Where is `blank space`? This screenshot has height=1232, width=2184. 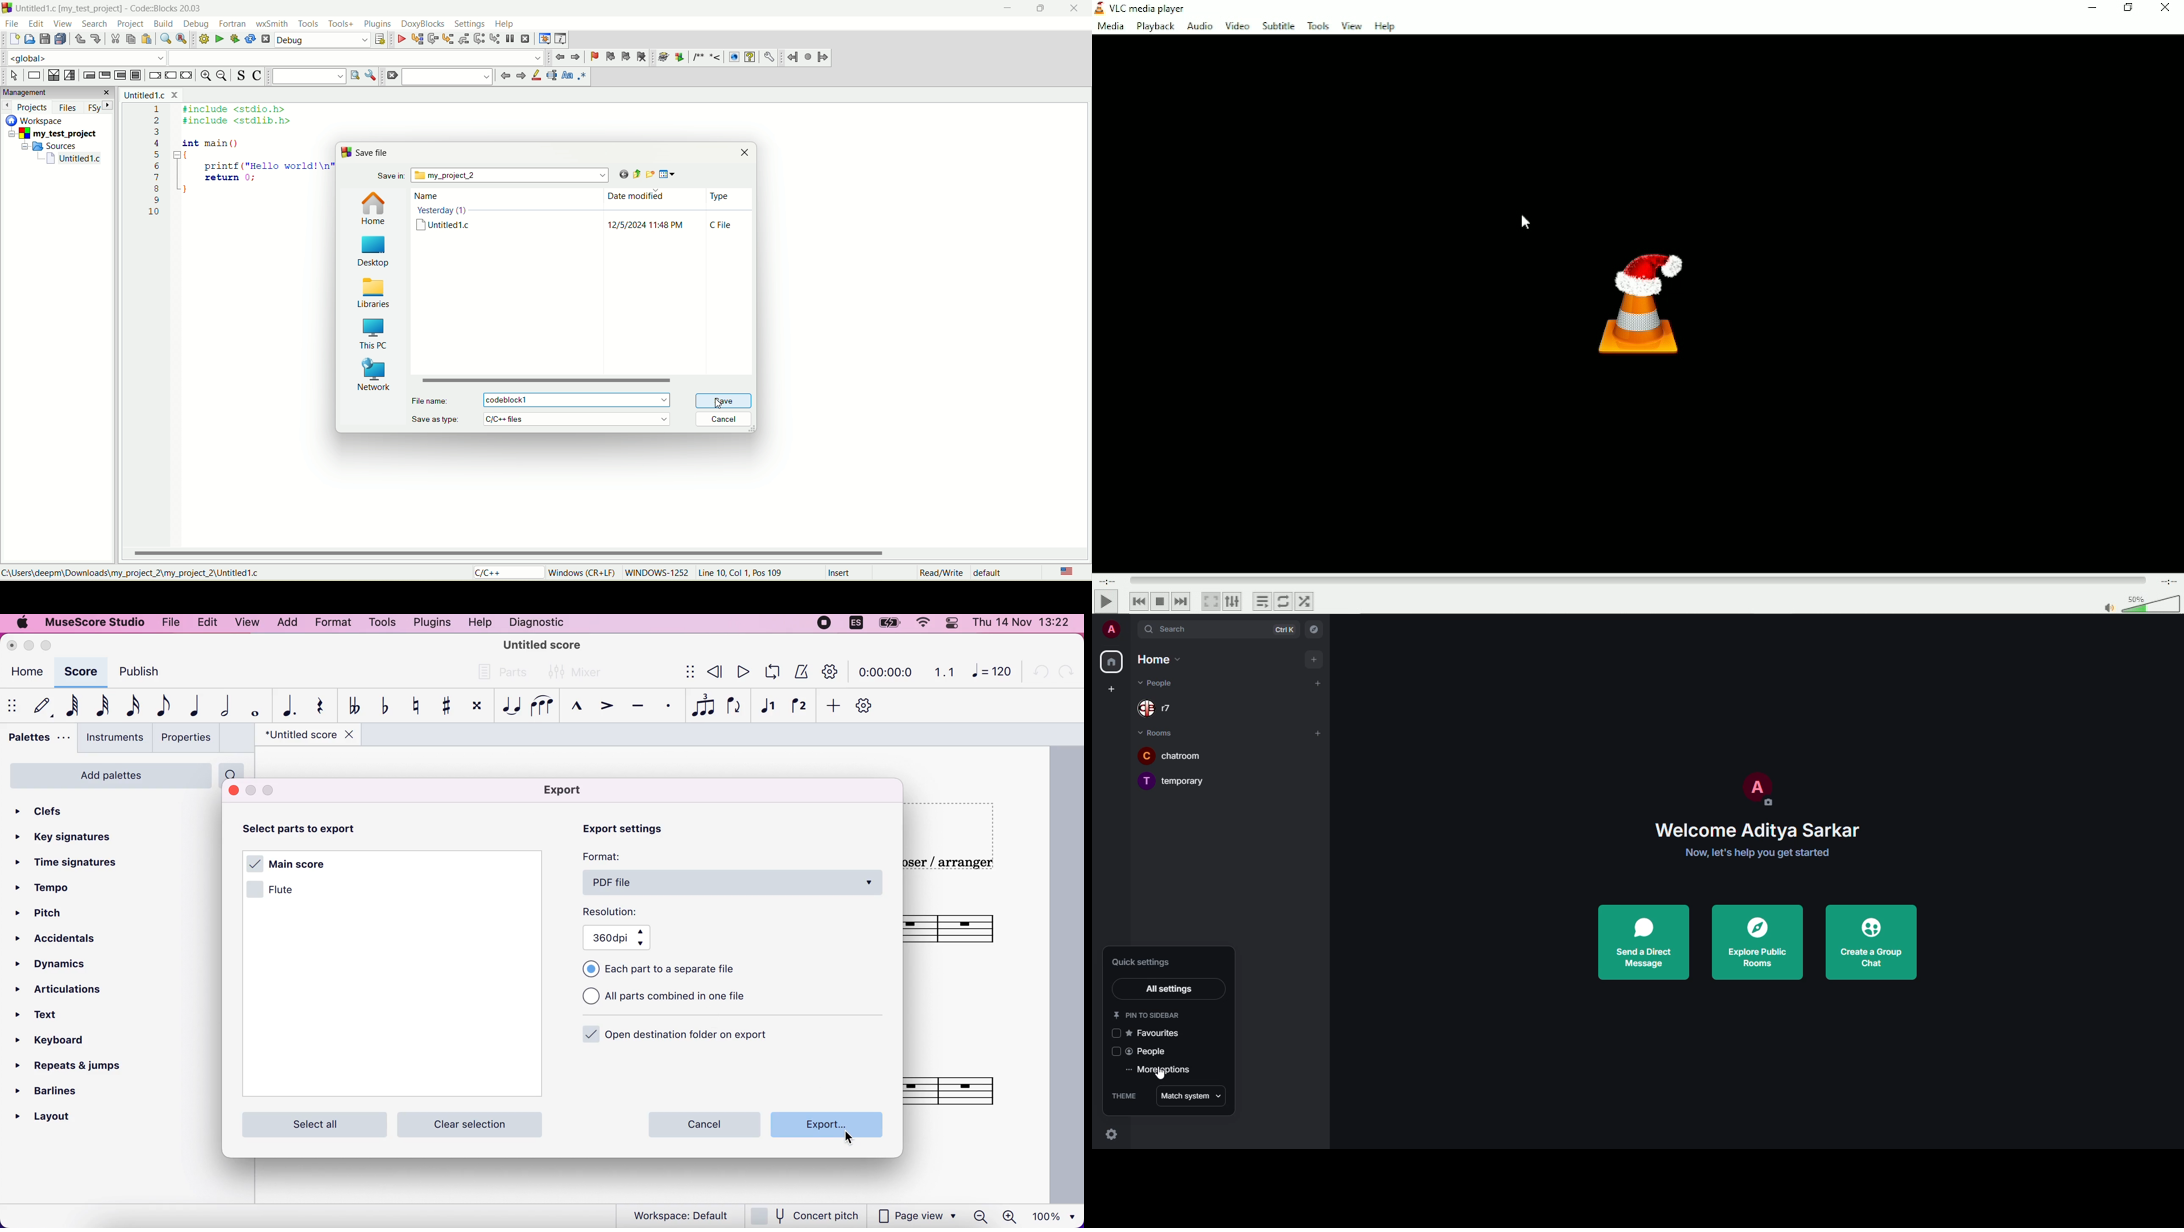
blank space is located at coordinates (357, 57).